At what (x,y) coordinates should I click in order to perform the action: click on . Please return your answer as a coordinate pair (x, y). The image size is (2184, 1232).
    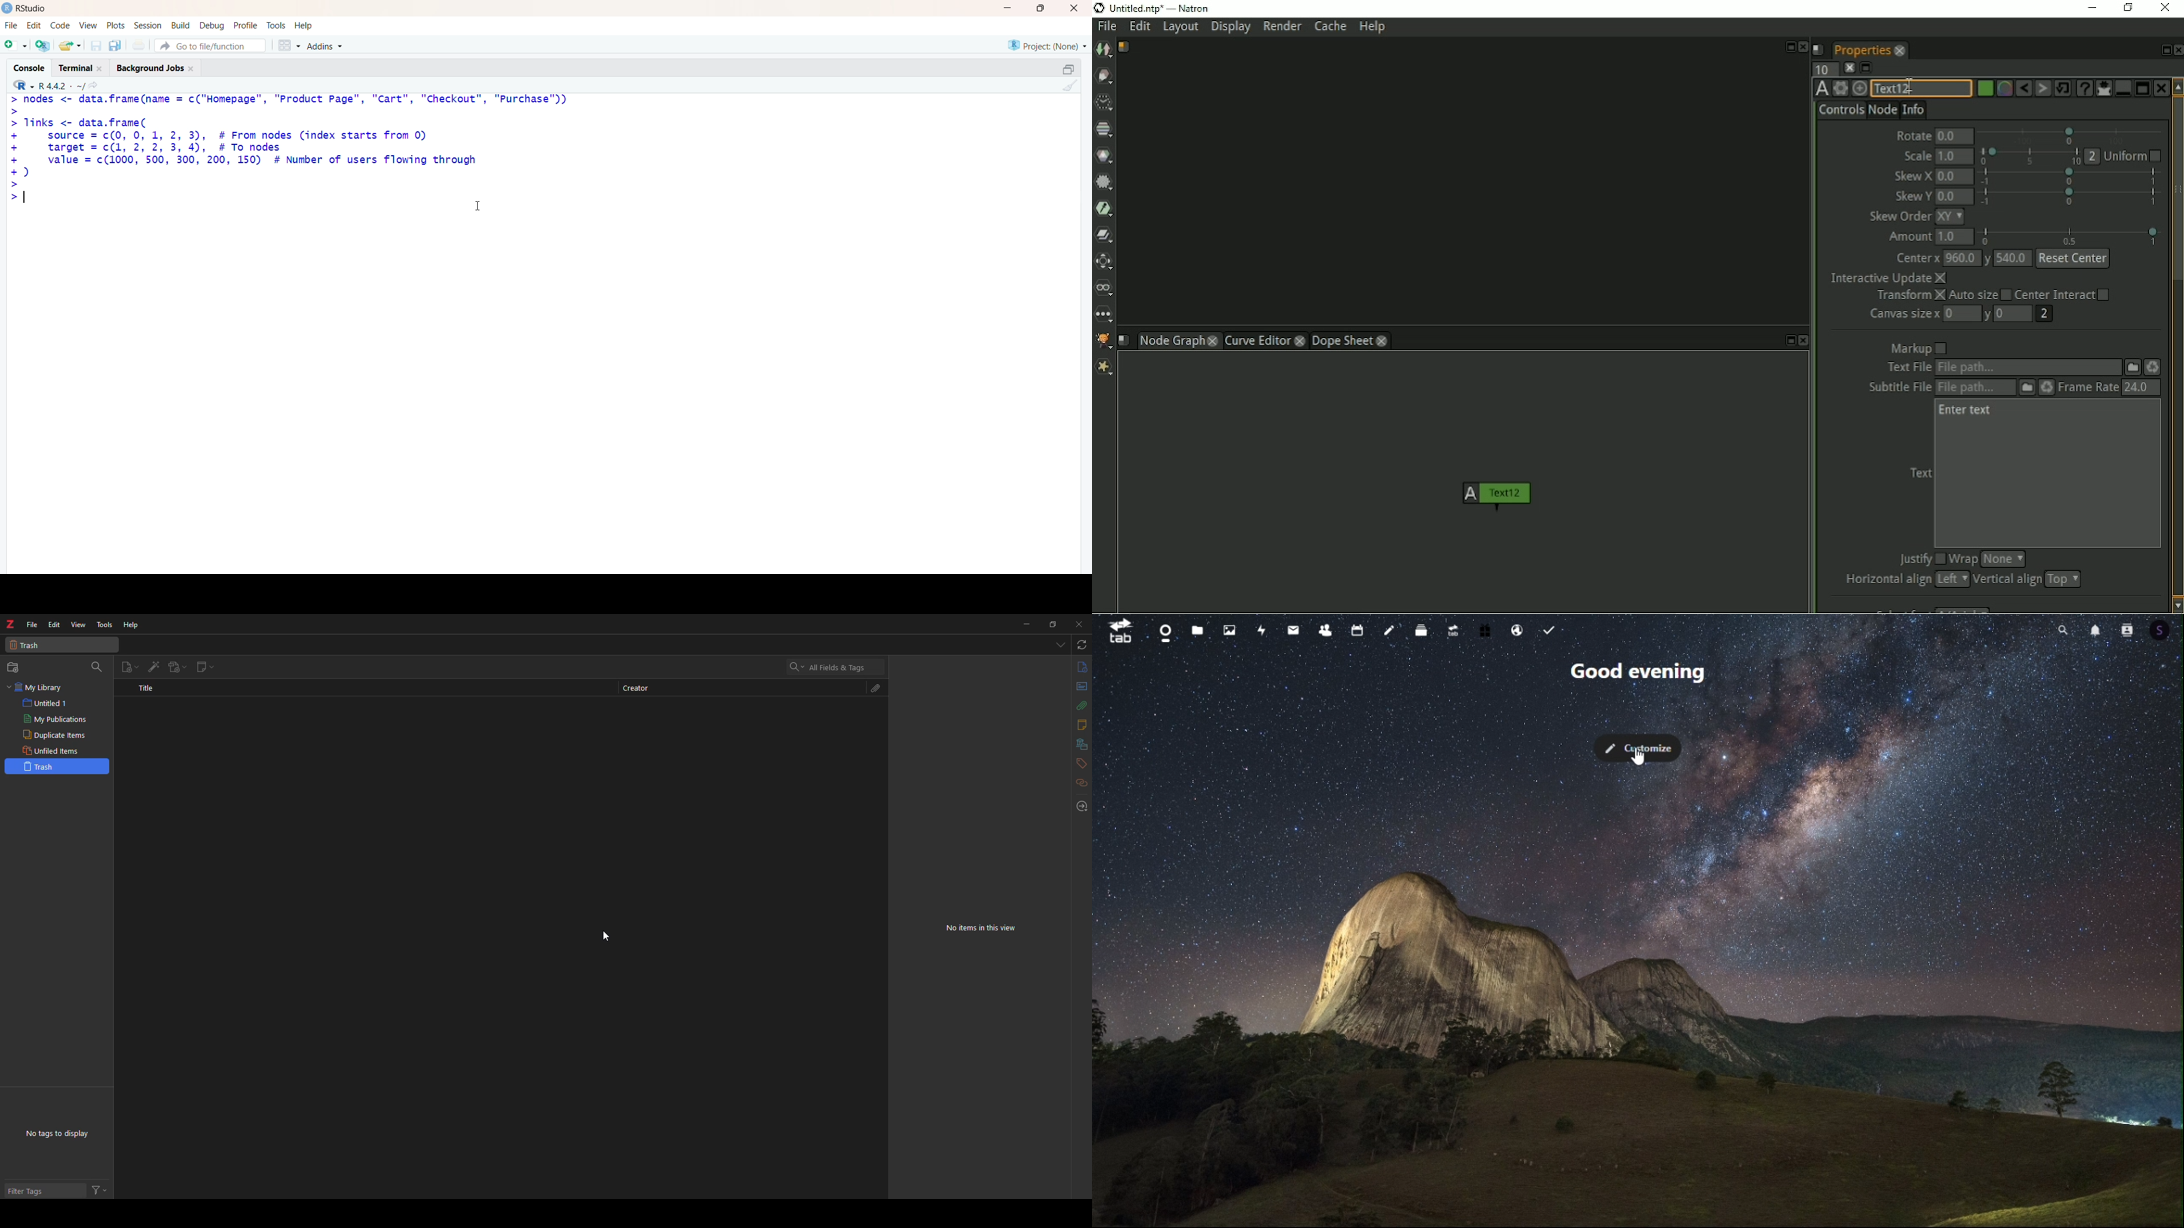
    Looking at the image, I should click on (1081, 707).